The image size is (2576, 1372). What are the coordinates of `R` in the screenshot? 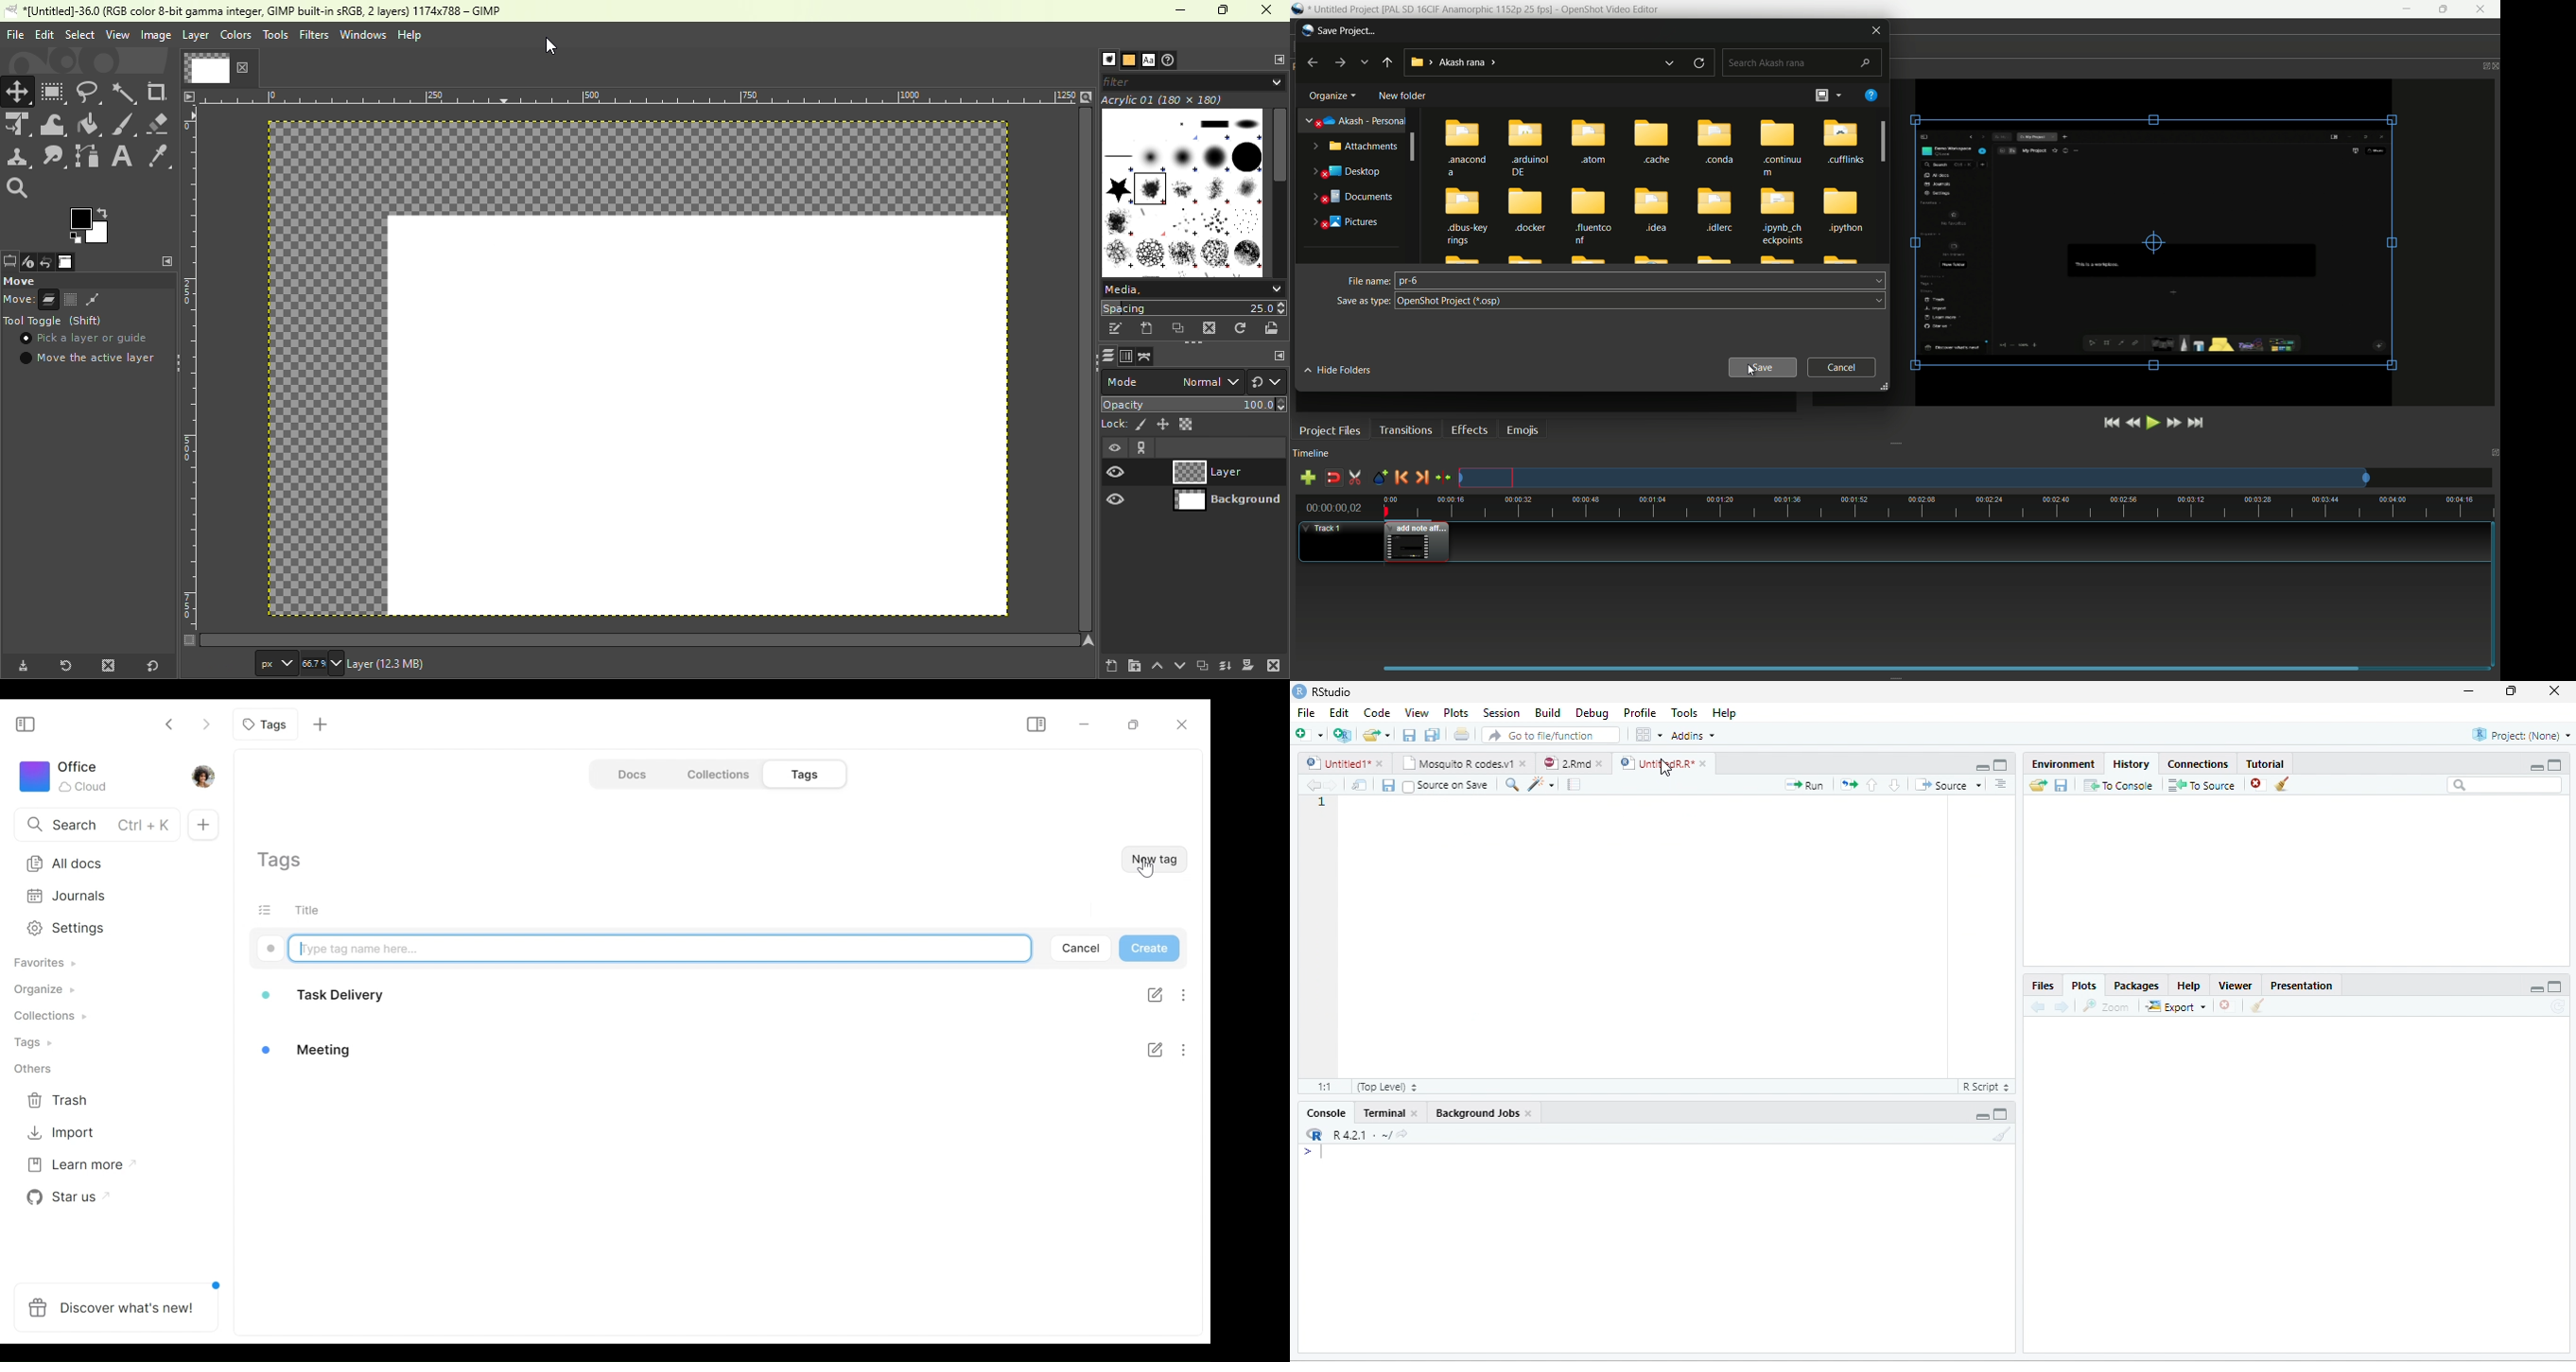 It's located at (1313, 1134).